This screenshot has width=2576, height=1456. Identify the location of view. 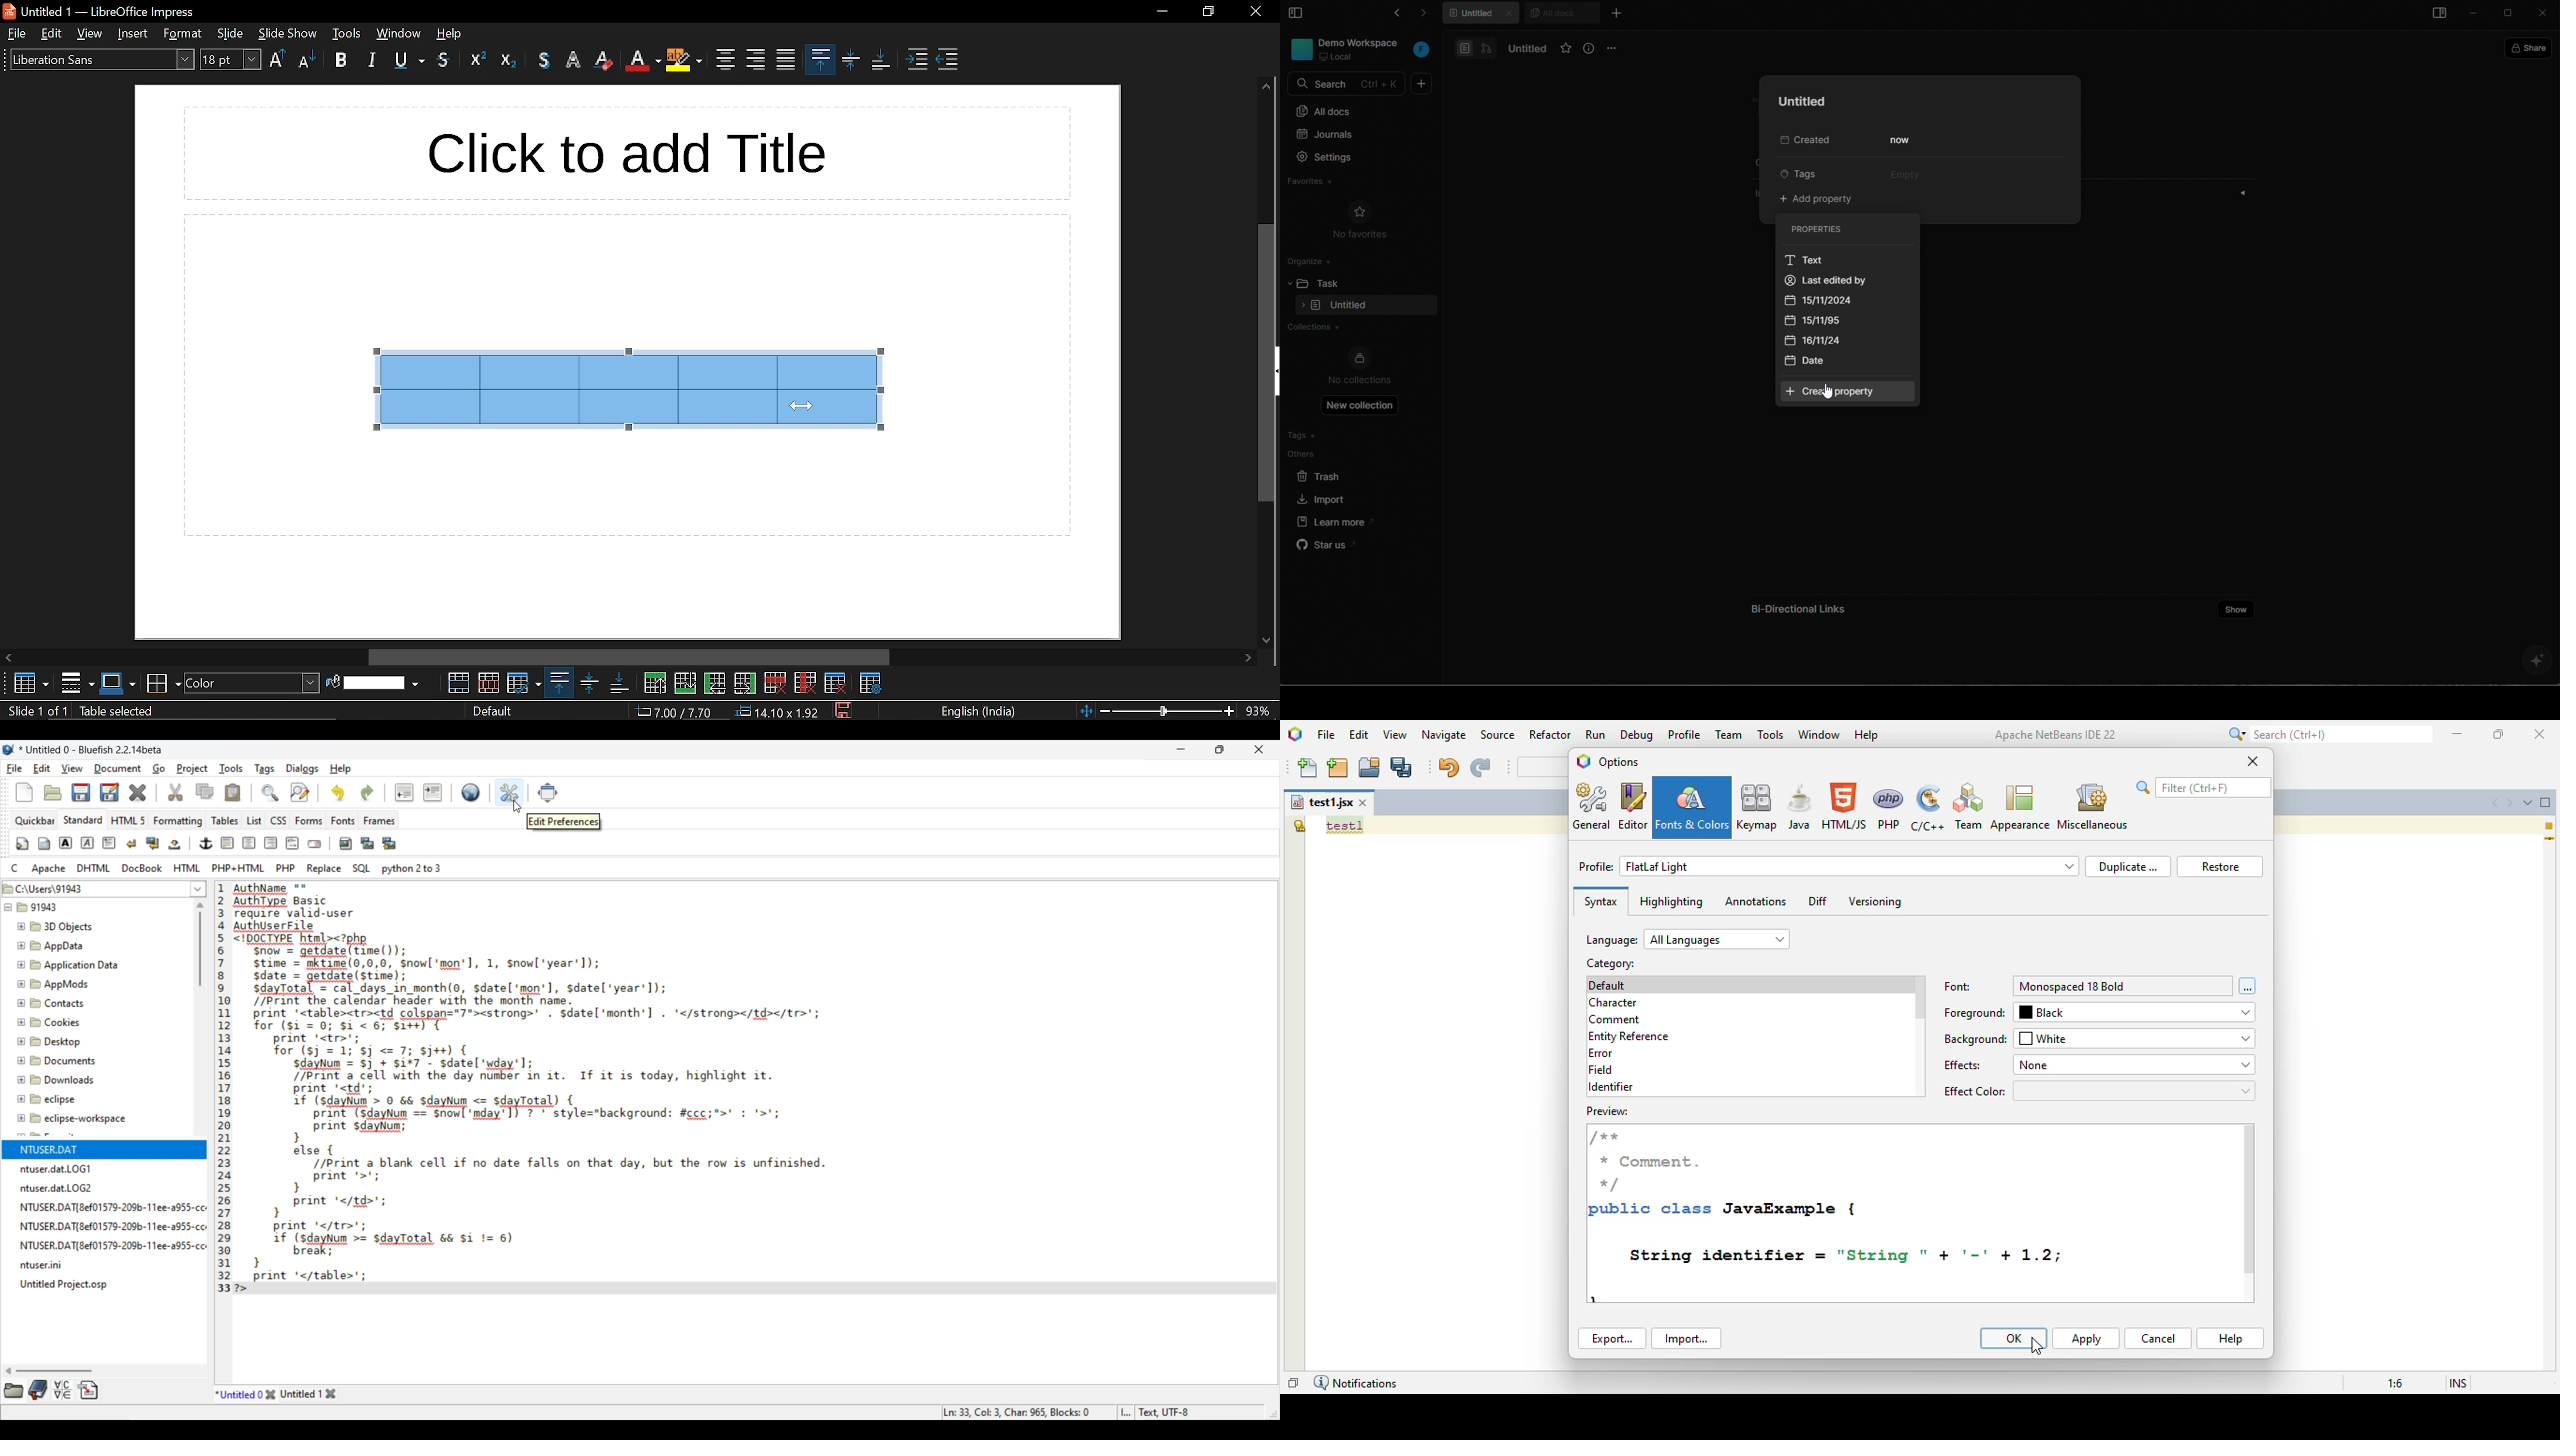
(91, 33).